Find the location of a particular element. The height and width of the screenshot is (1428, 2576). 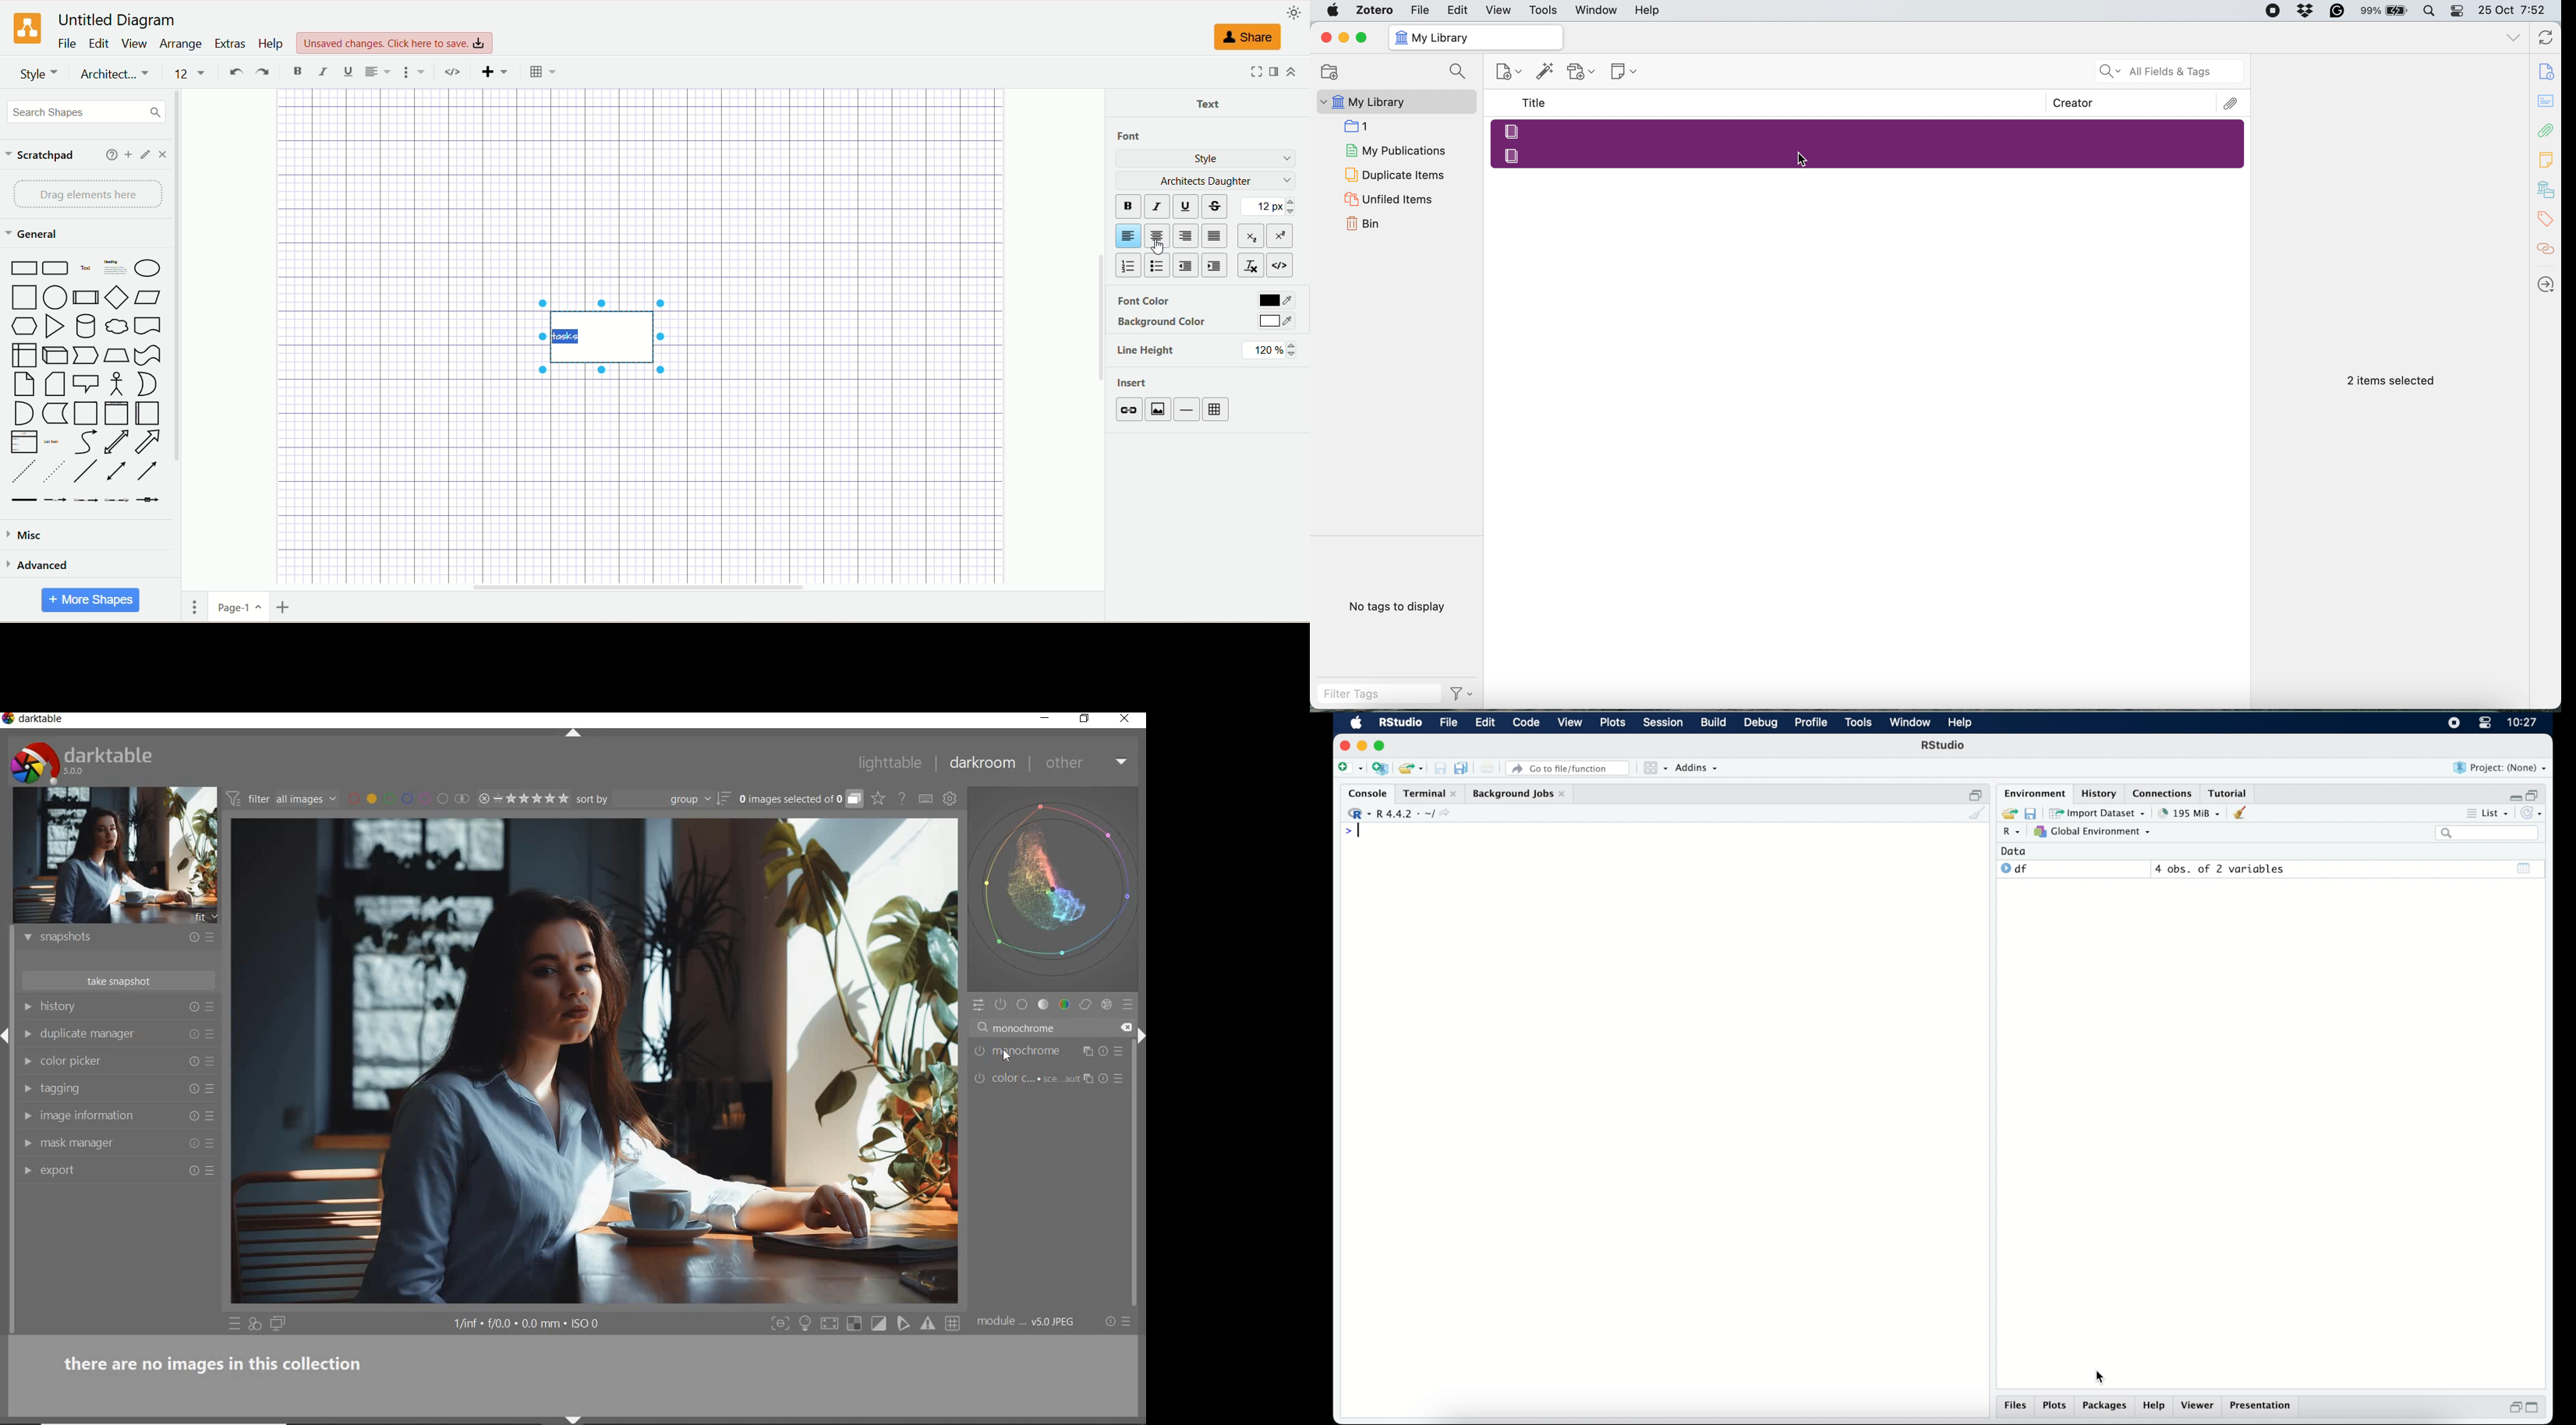

df is located at coordinates (2015, 869).